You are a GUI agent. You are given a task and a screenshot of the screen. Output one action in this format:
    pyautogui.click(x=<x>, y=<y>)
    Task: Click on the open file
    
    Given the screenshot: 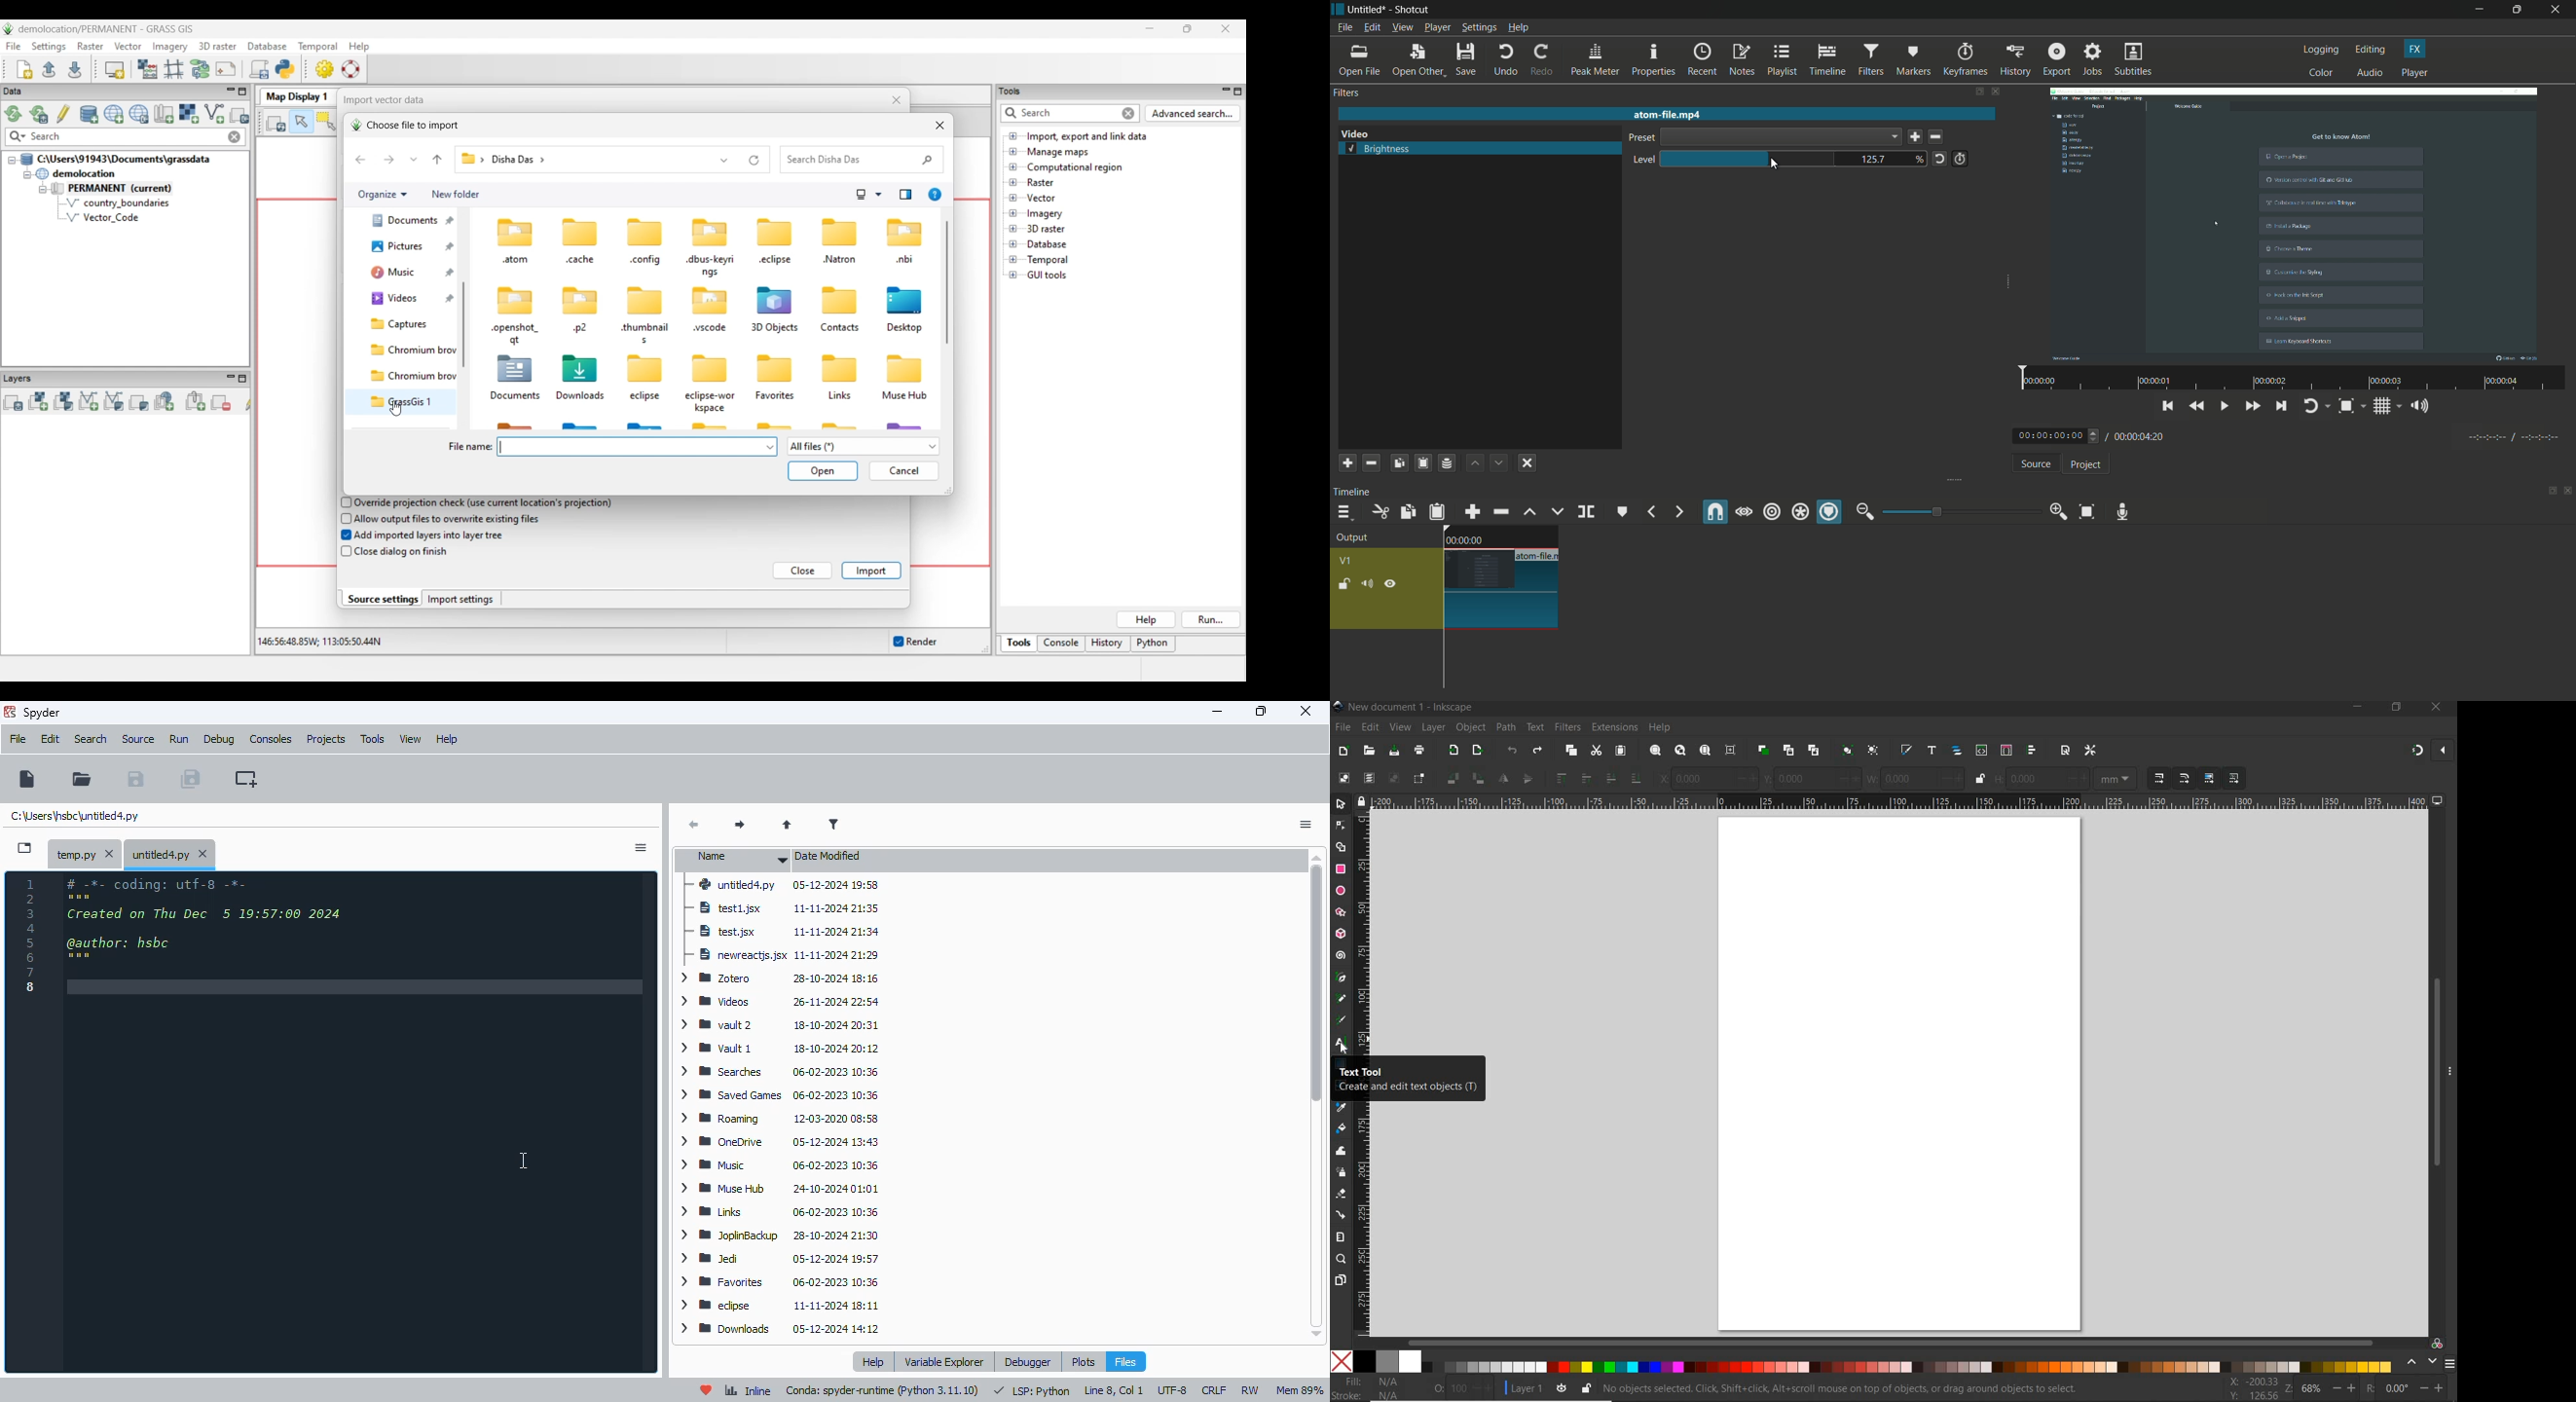 What is the action you would take?
    pyautogui.click(x=83, y=778)
    